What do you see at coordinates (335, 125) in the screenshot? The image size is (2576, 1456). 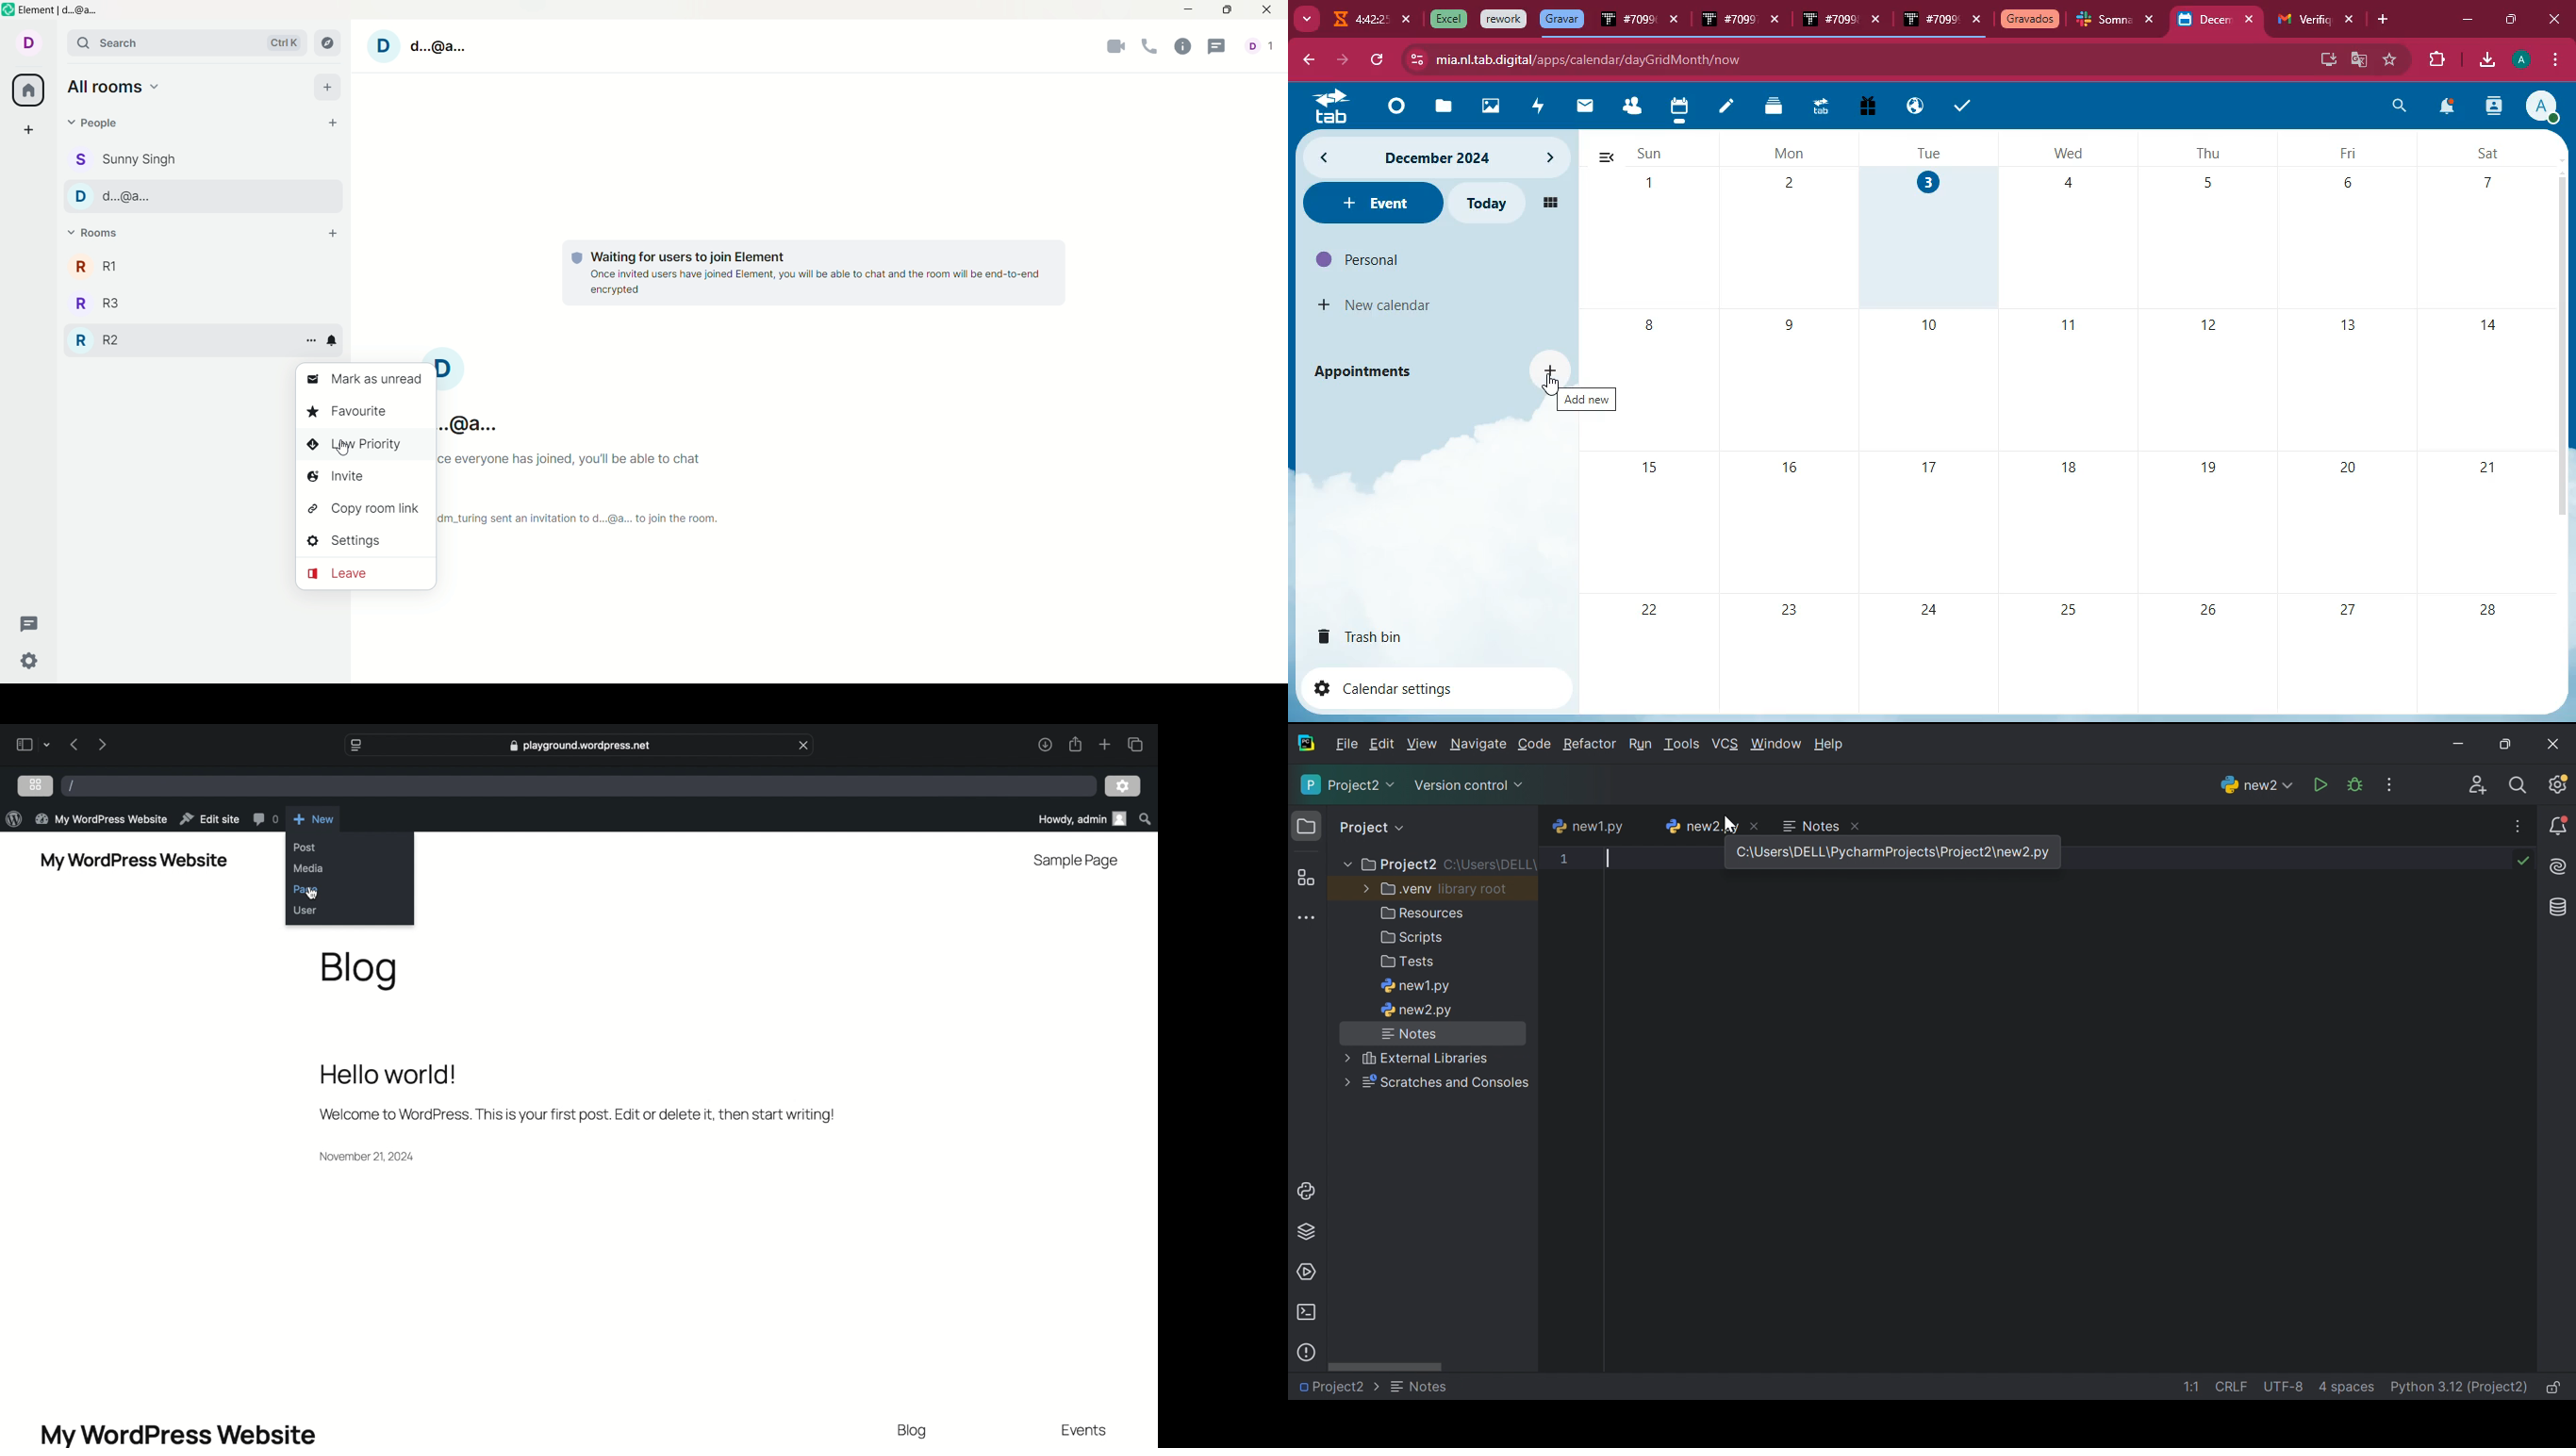 I see `start chat` at bounding box center [335, 125].